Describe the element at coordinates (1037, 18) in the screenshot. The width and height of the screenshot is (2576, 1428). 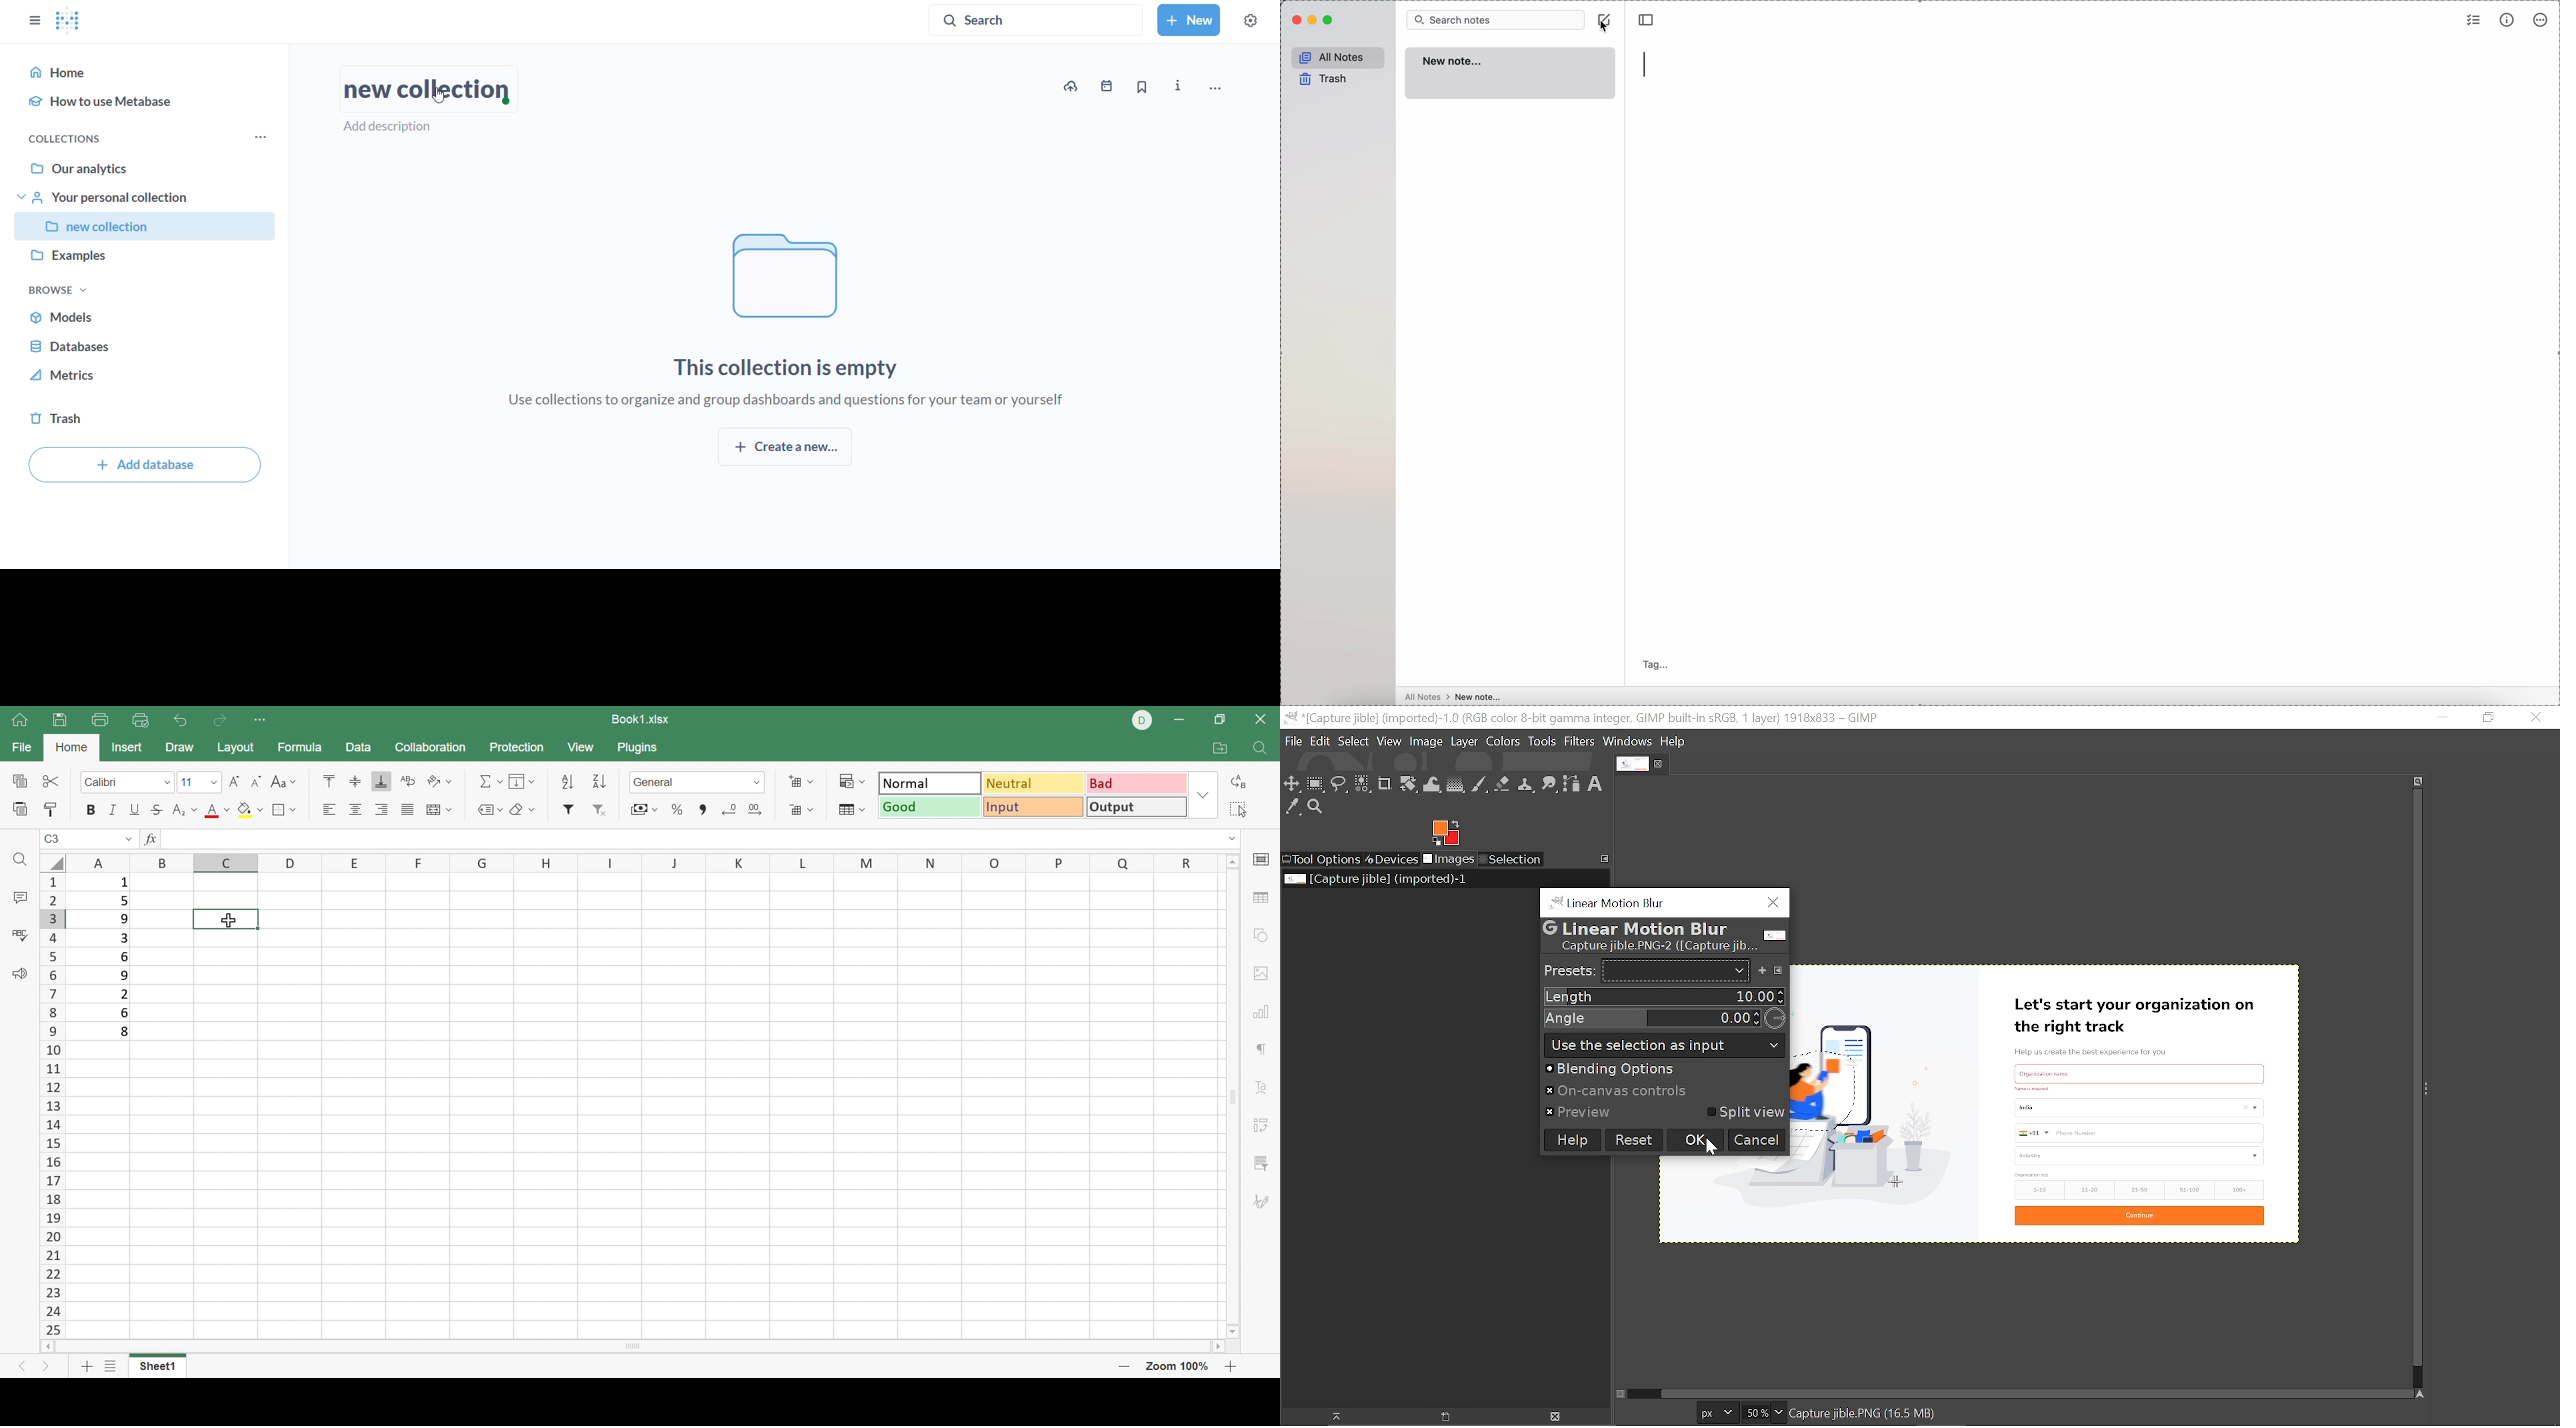
I see `search` at that location.